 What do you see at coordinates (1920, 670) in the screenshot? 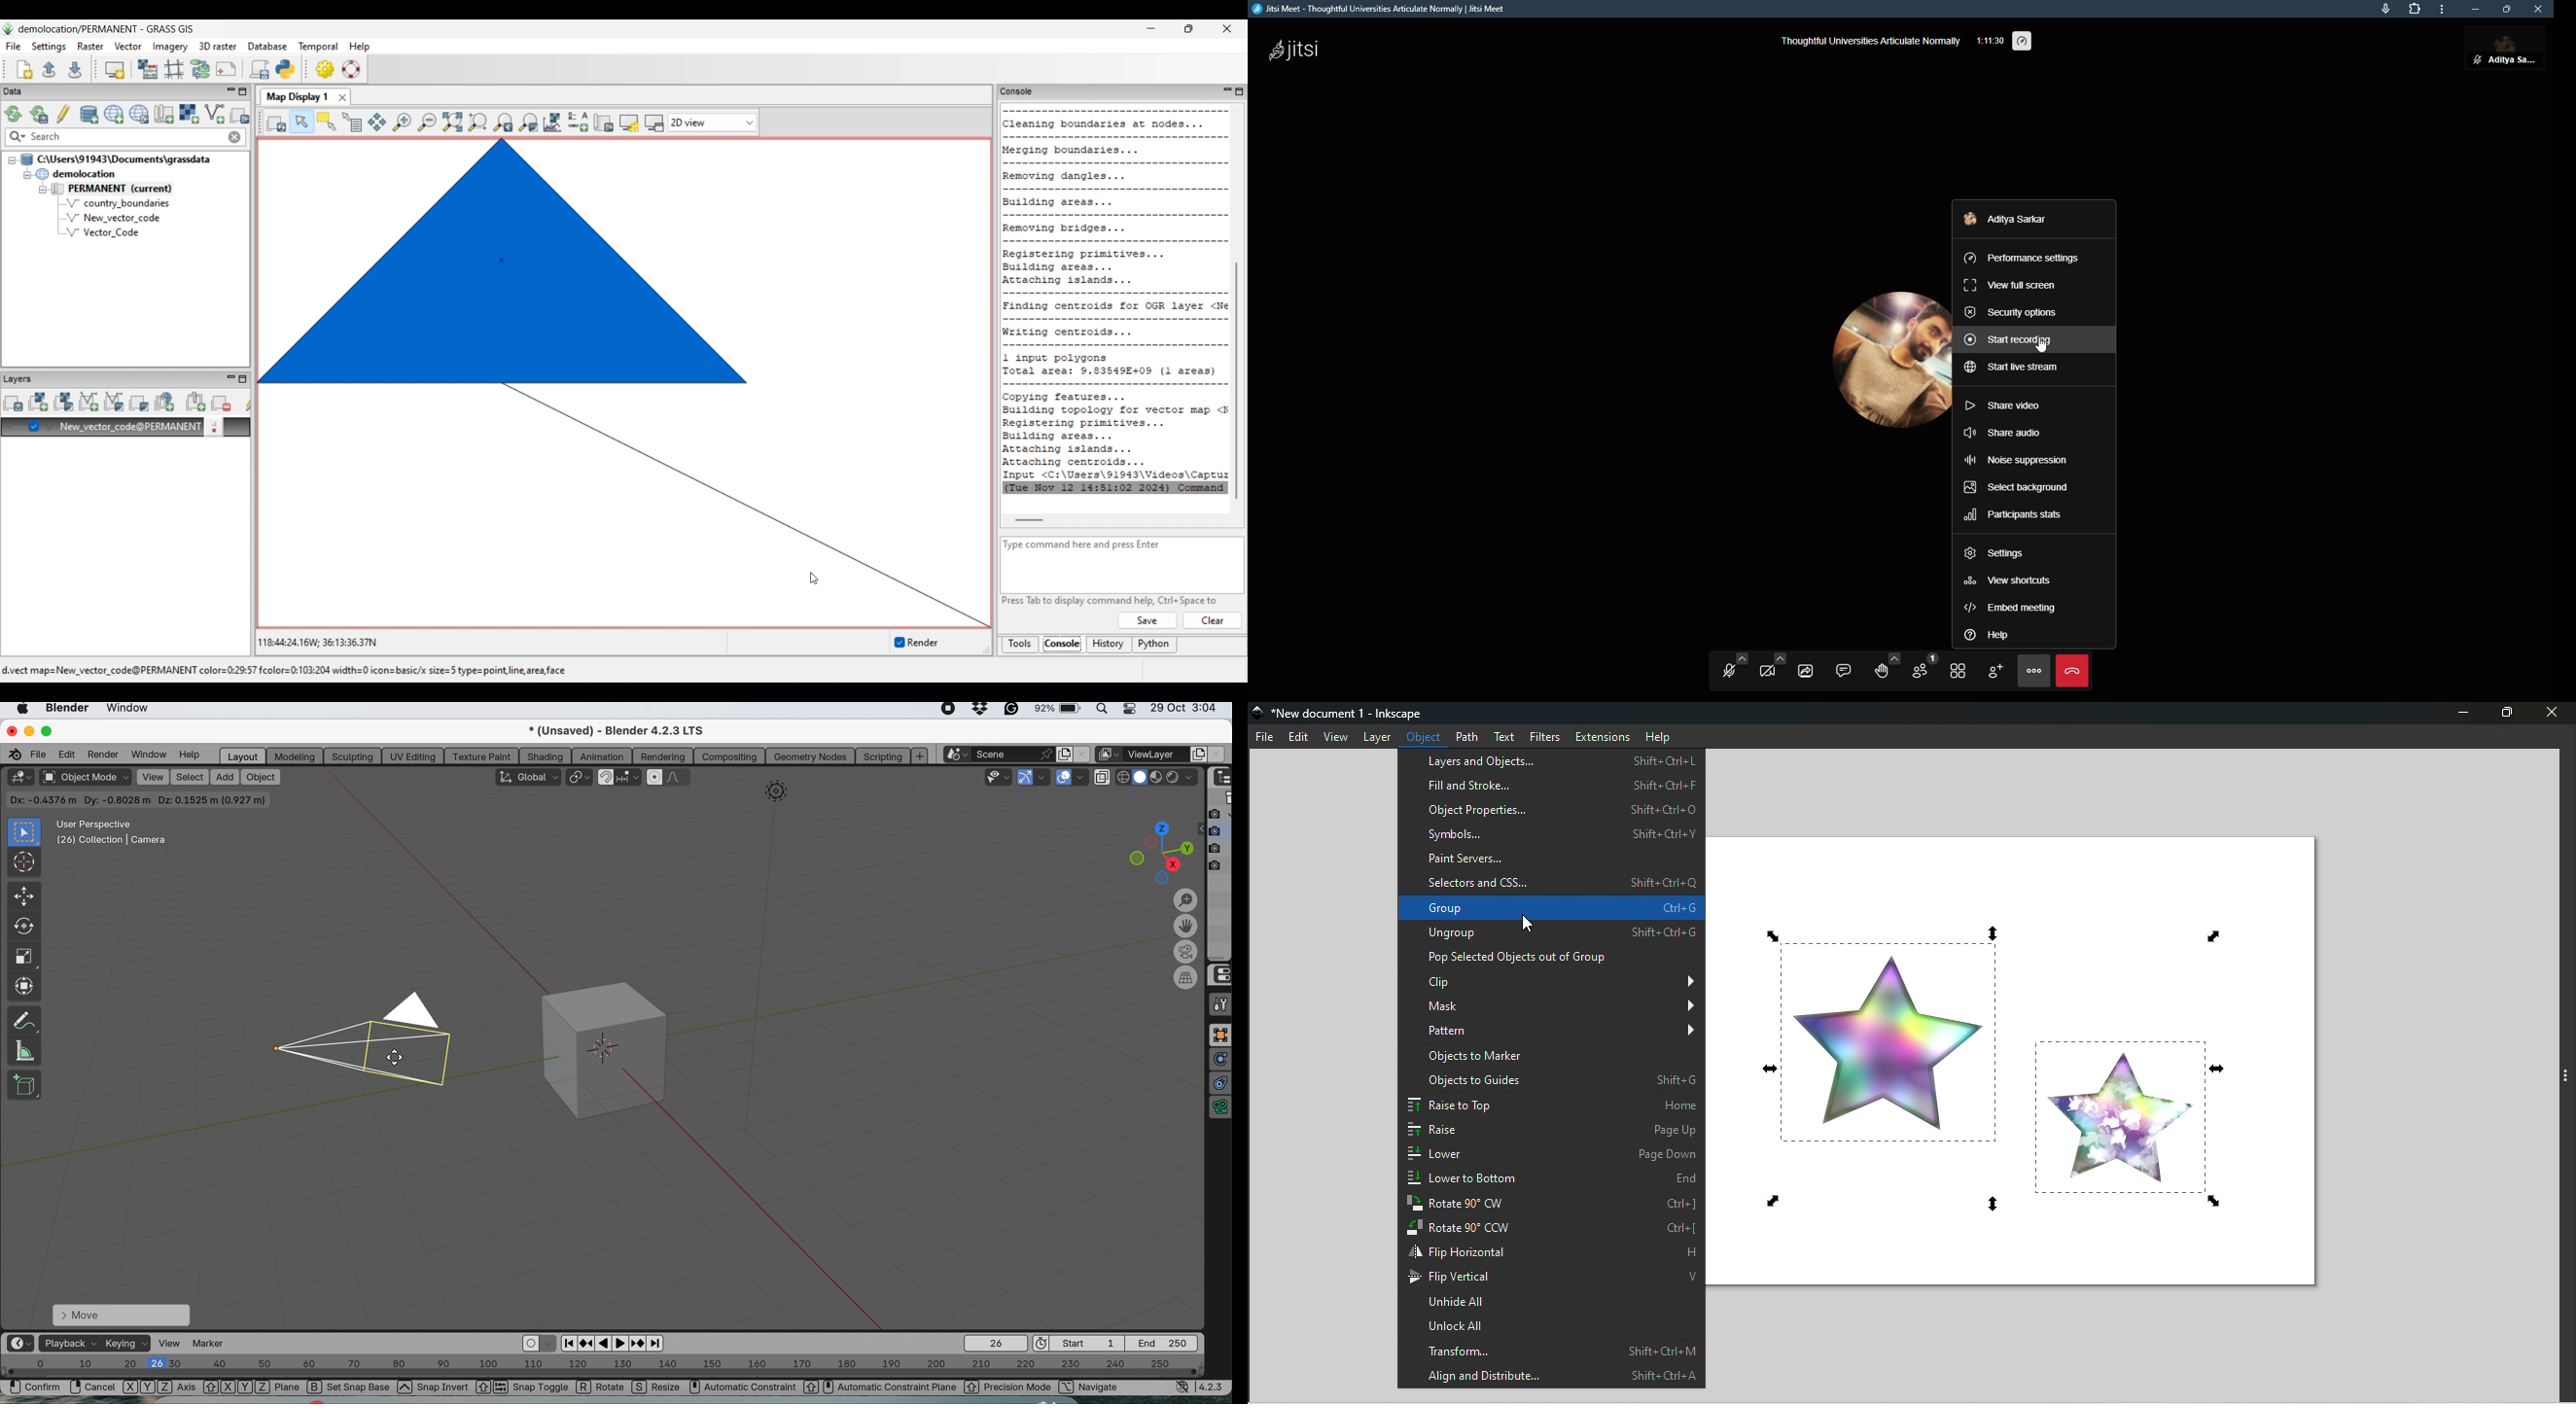
I see `participants` at bounding box center [1920, 670].